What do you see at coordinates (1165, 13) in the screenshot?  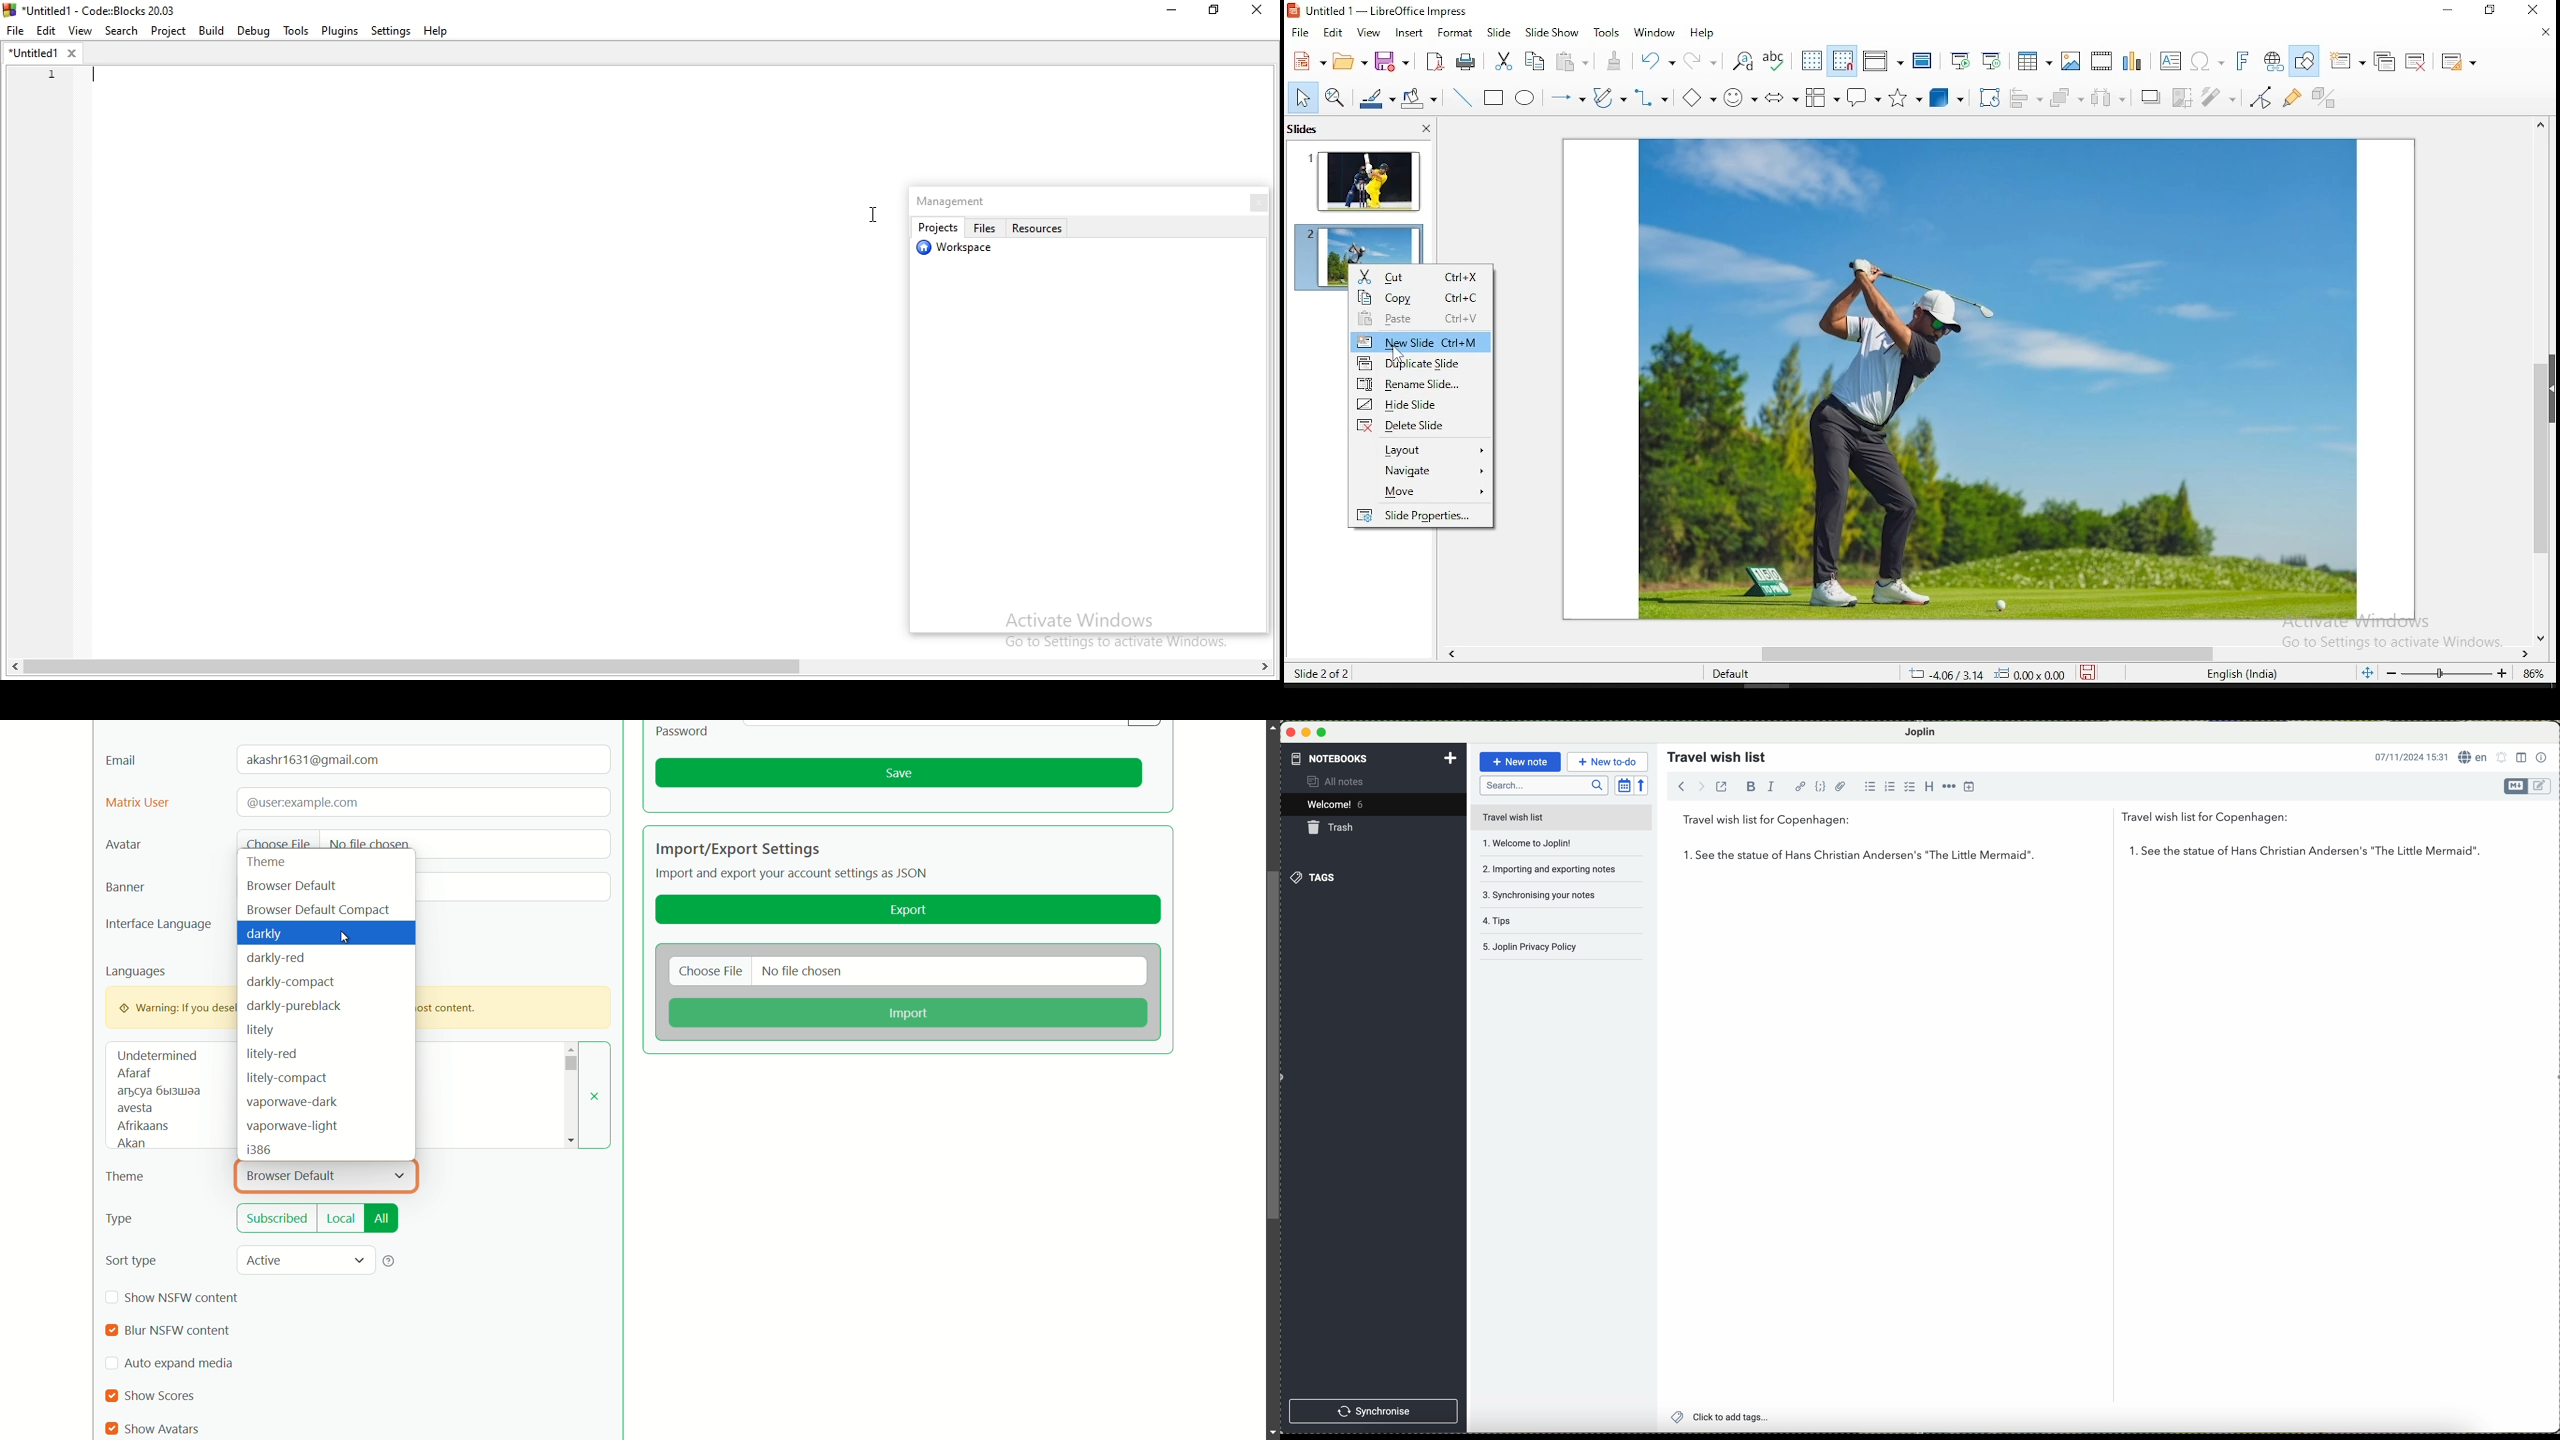 I see `Minimise` at bounding box center [1165, 13].